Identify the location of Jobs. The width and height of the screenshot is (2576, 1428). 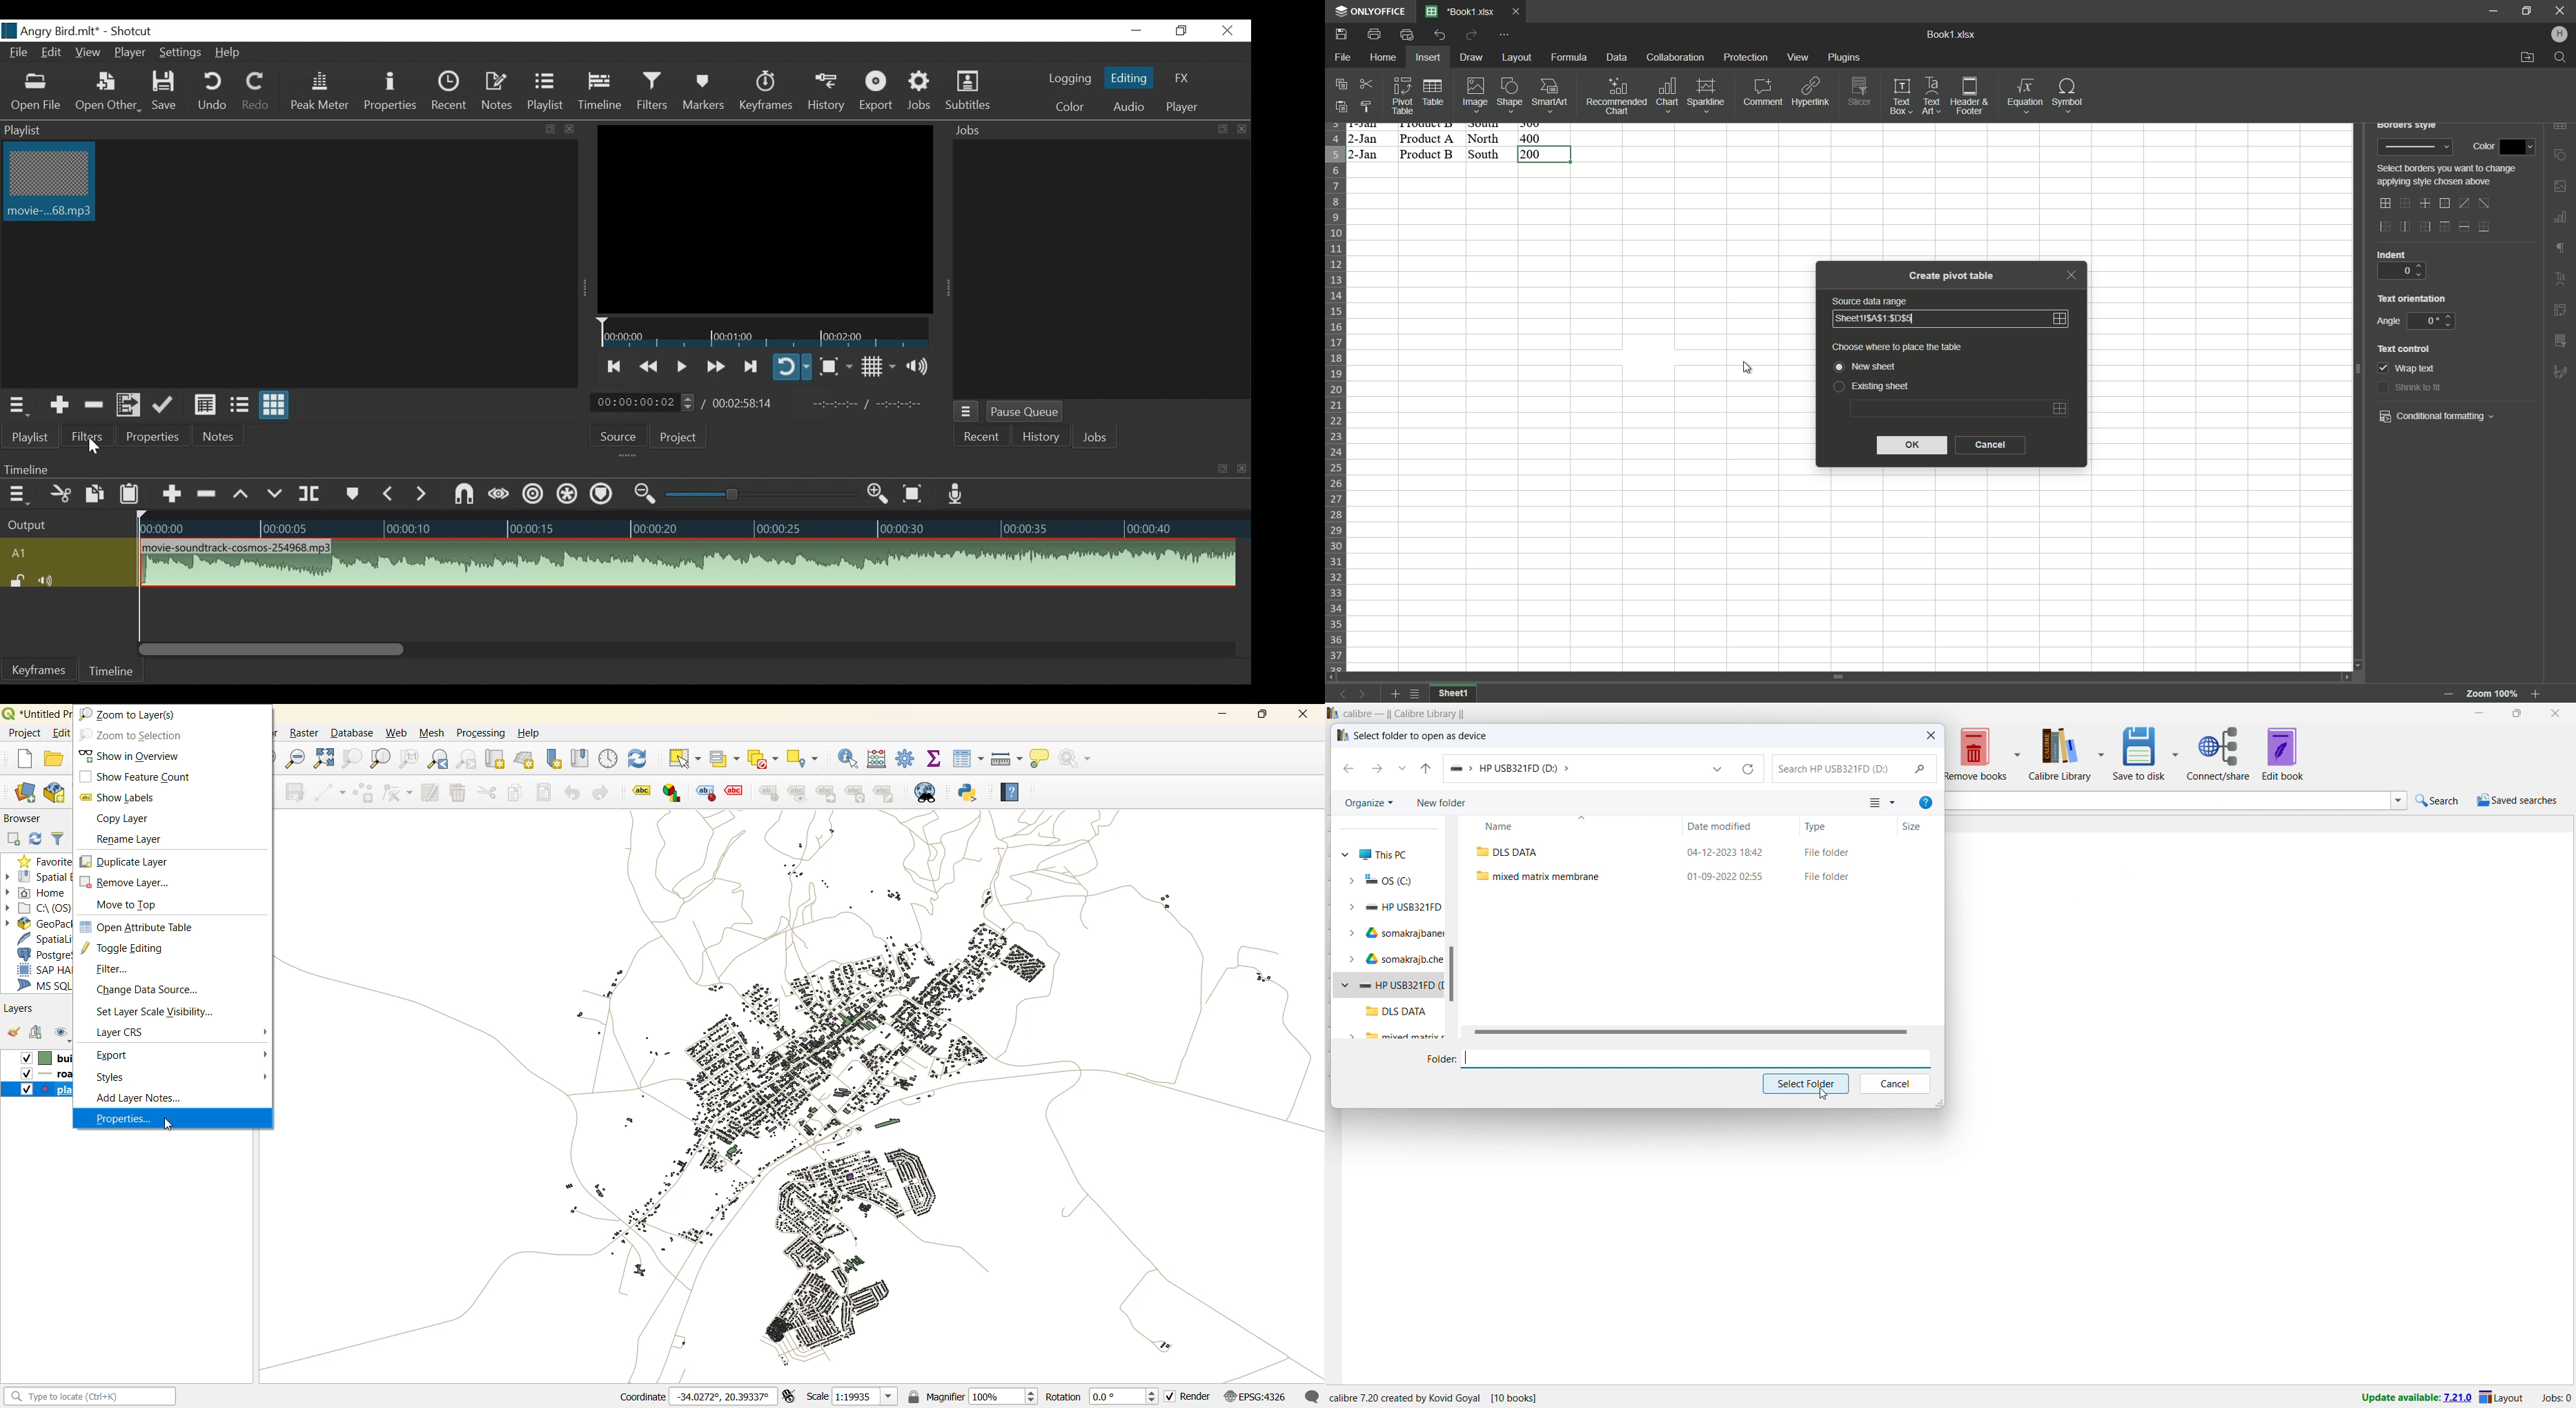
(1098, 439).